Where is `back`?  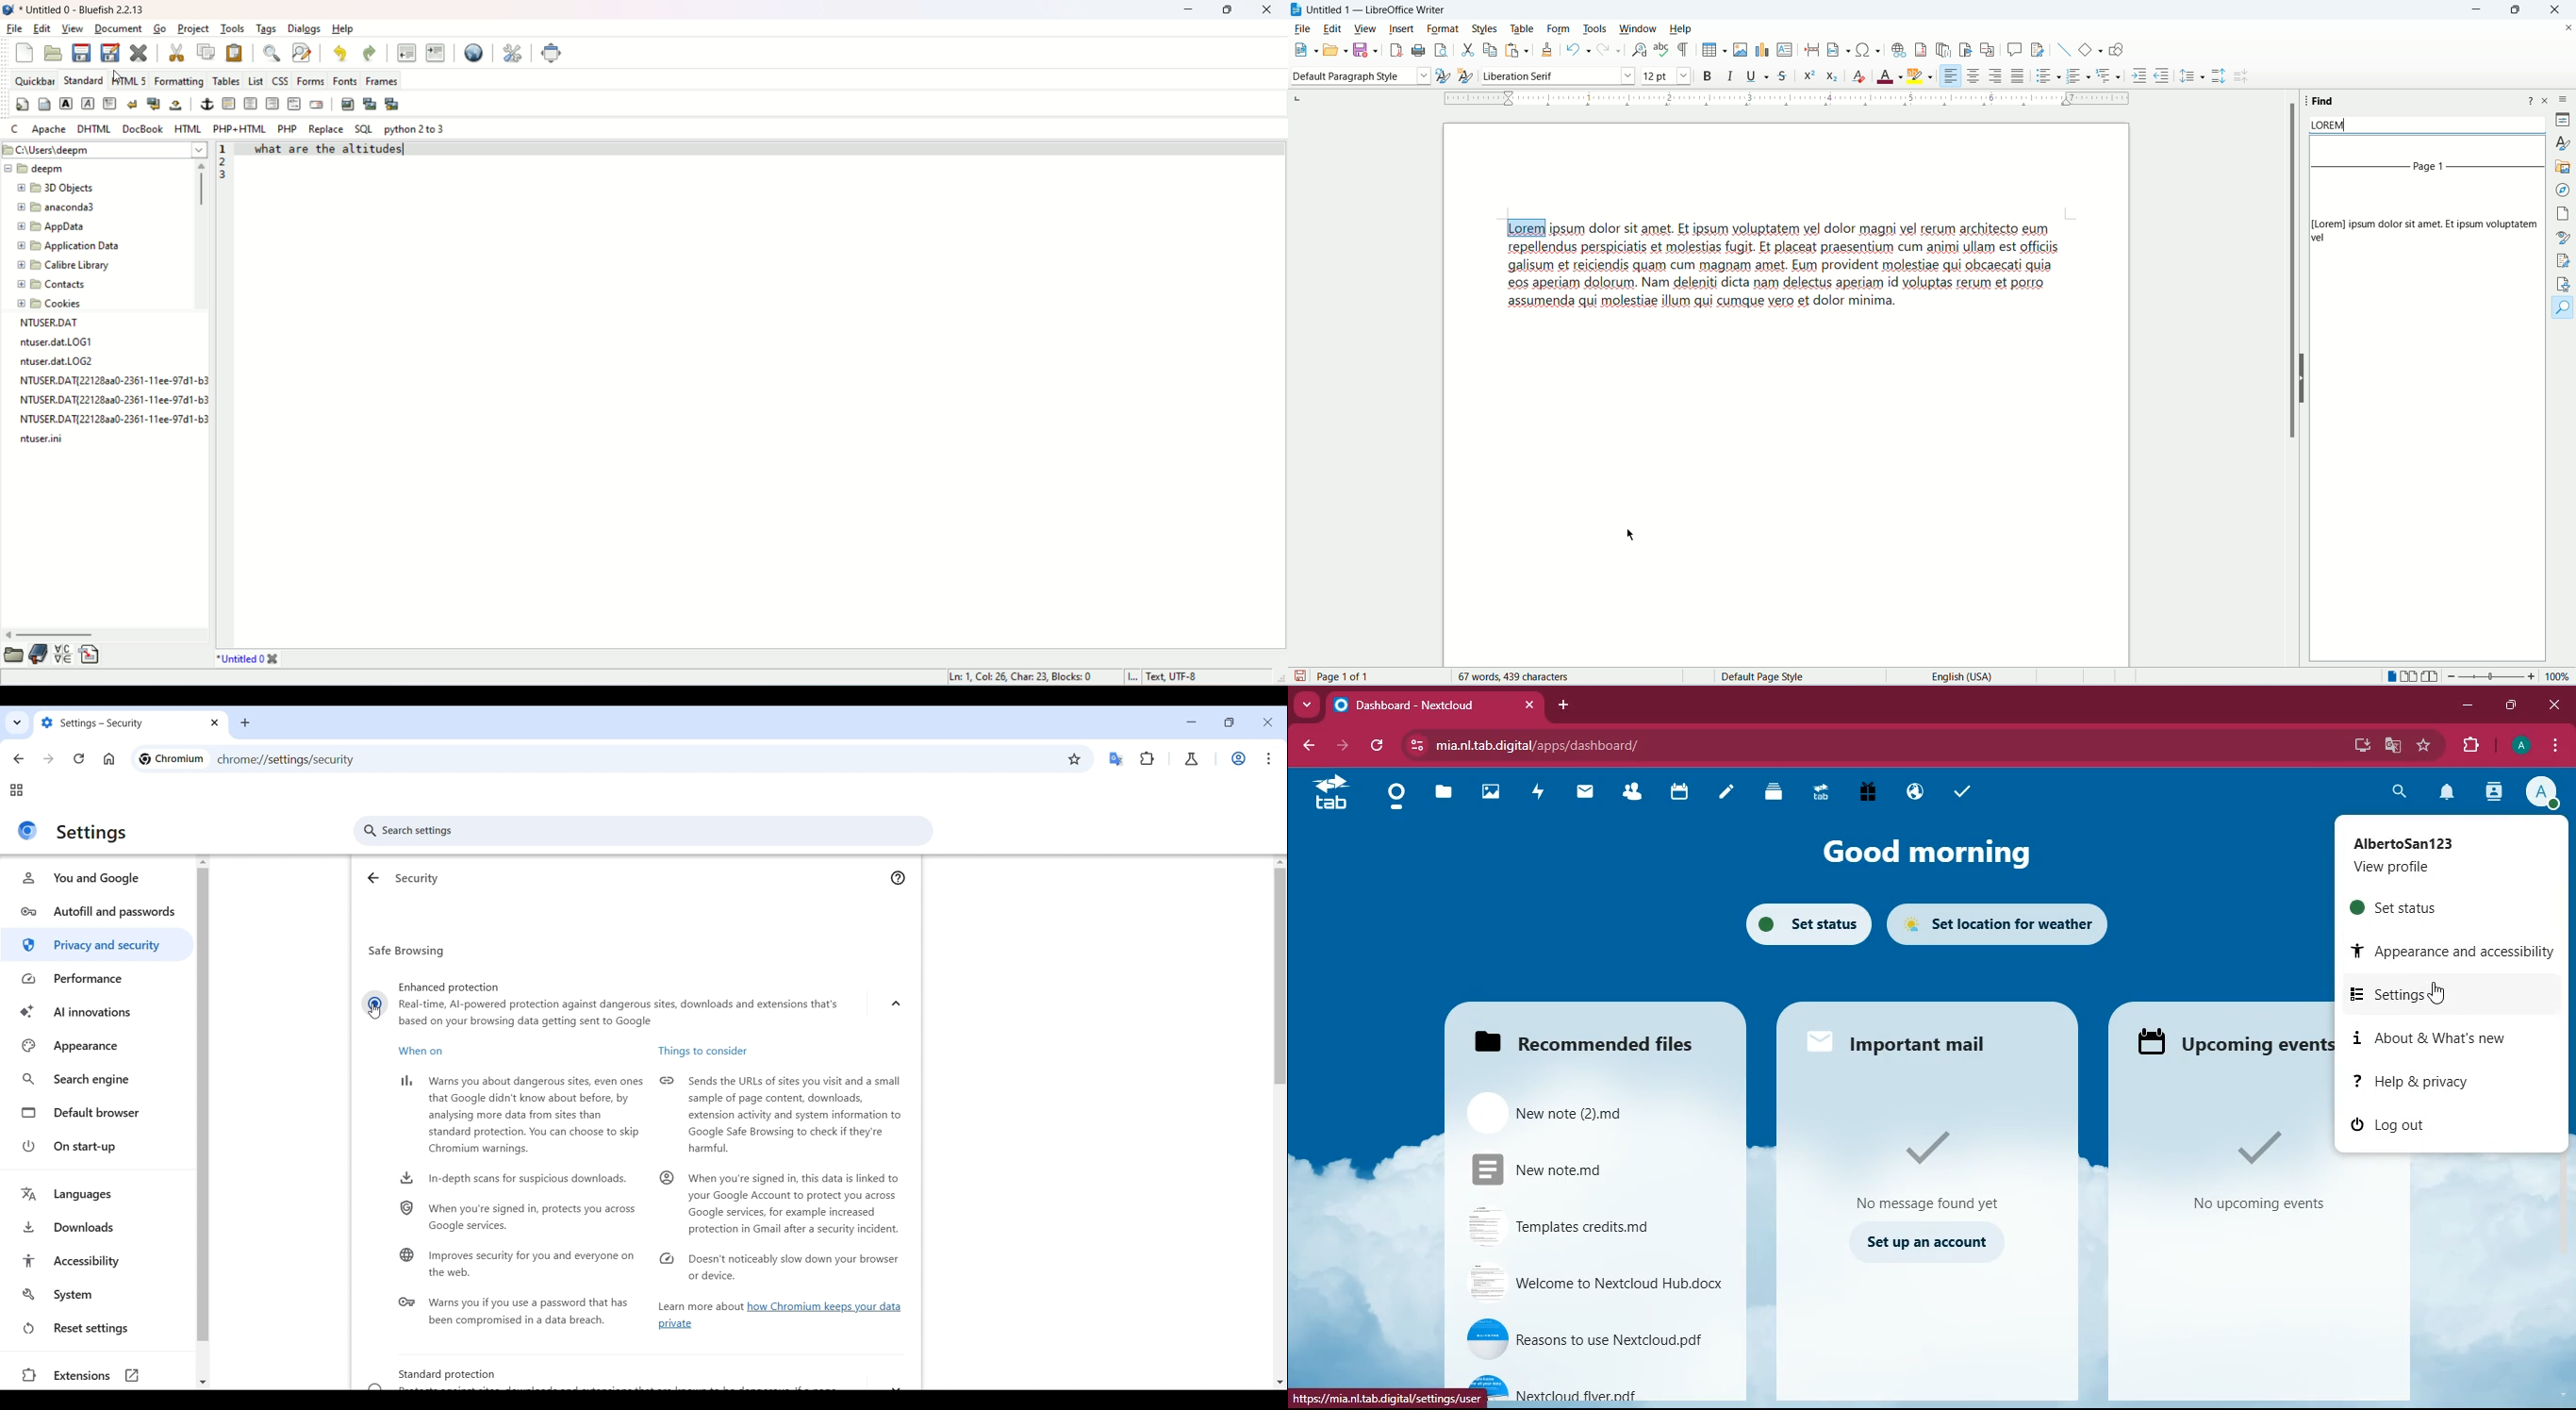
back is located at coordinates (1306, 745).